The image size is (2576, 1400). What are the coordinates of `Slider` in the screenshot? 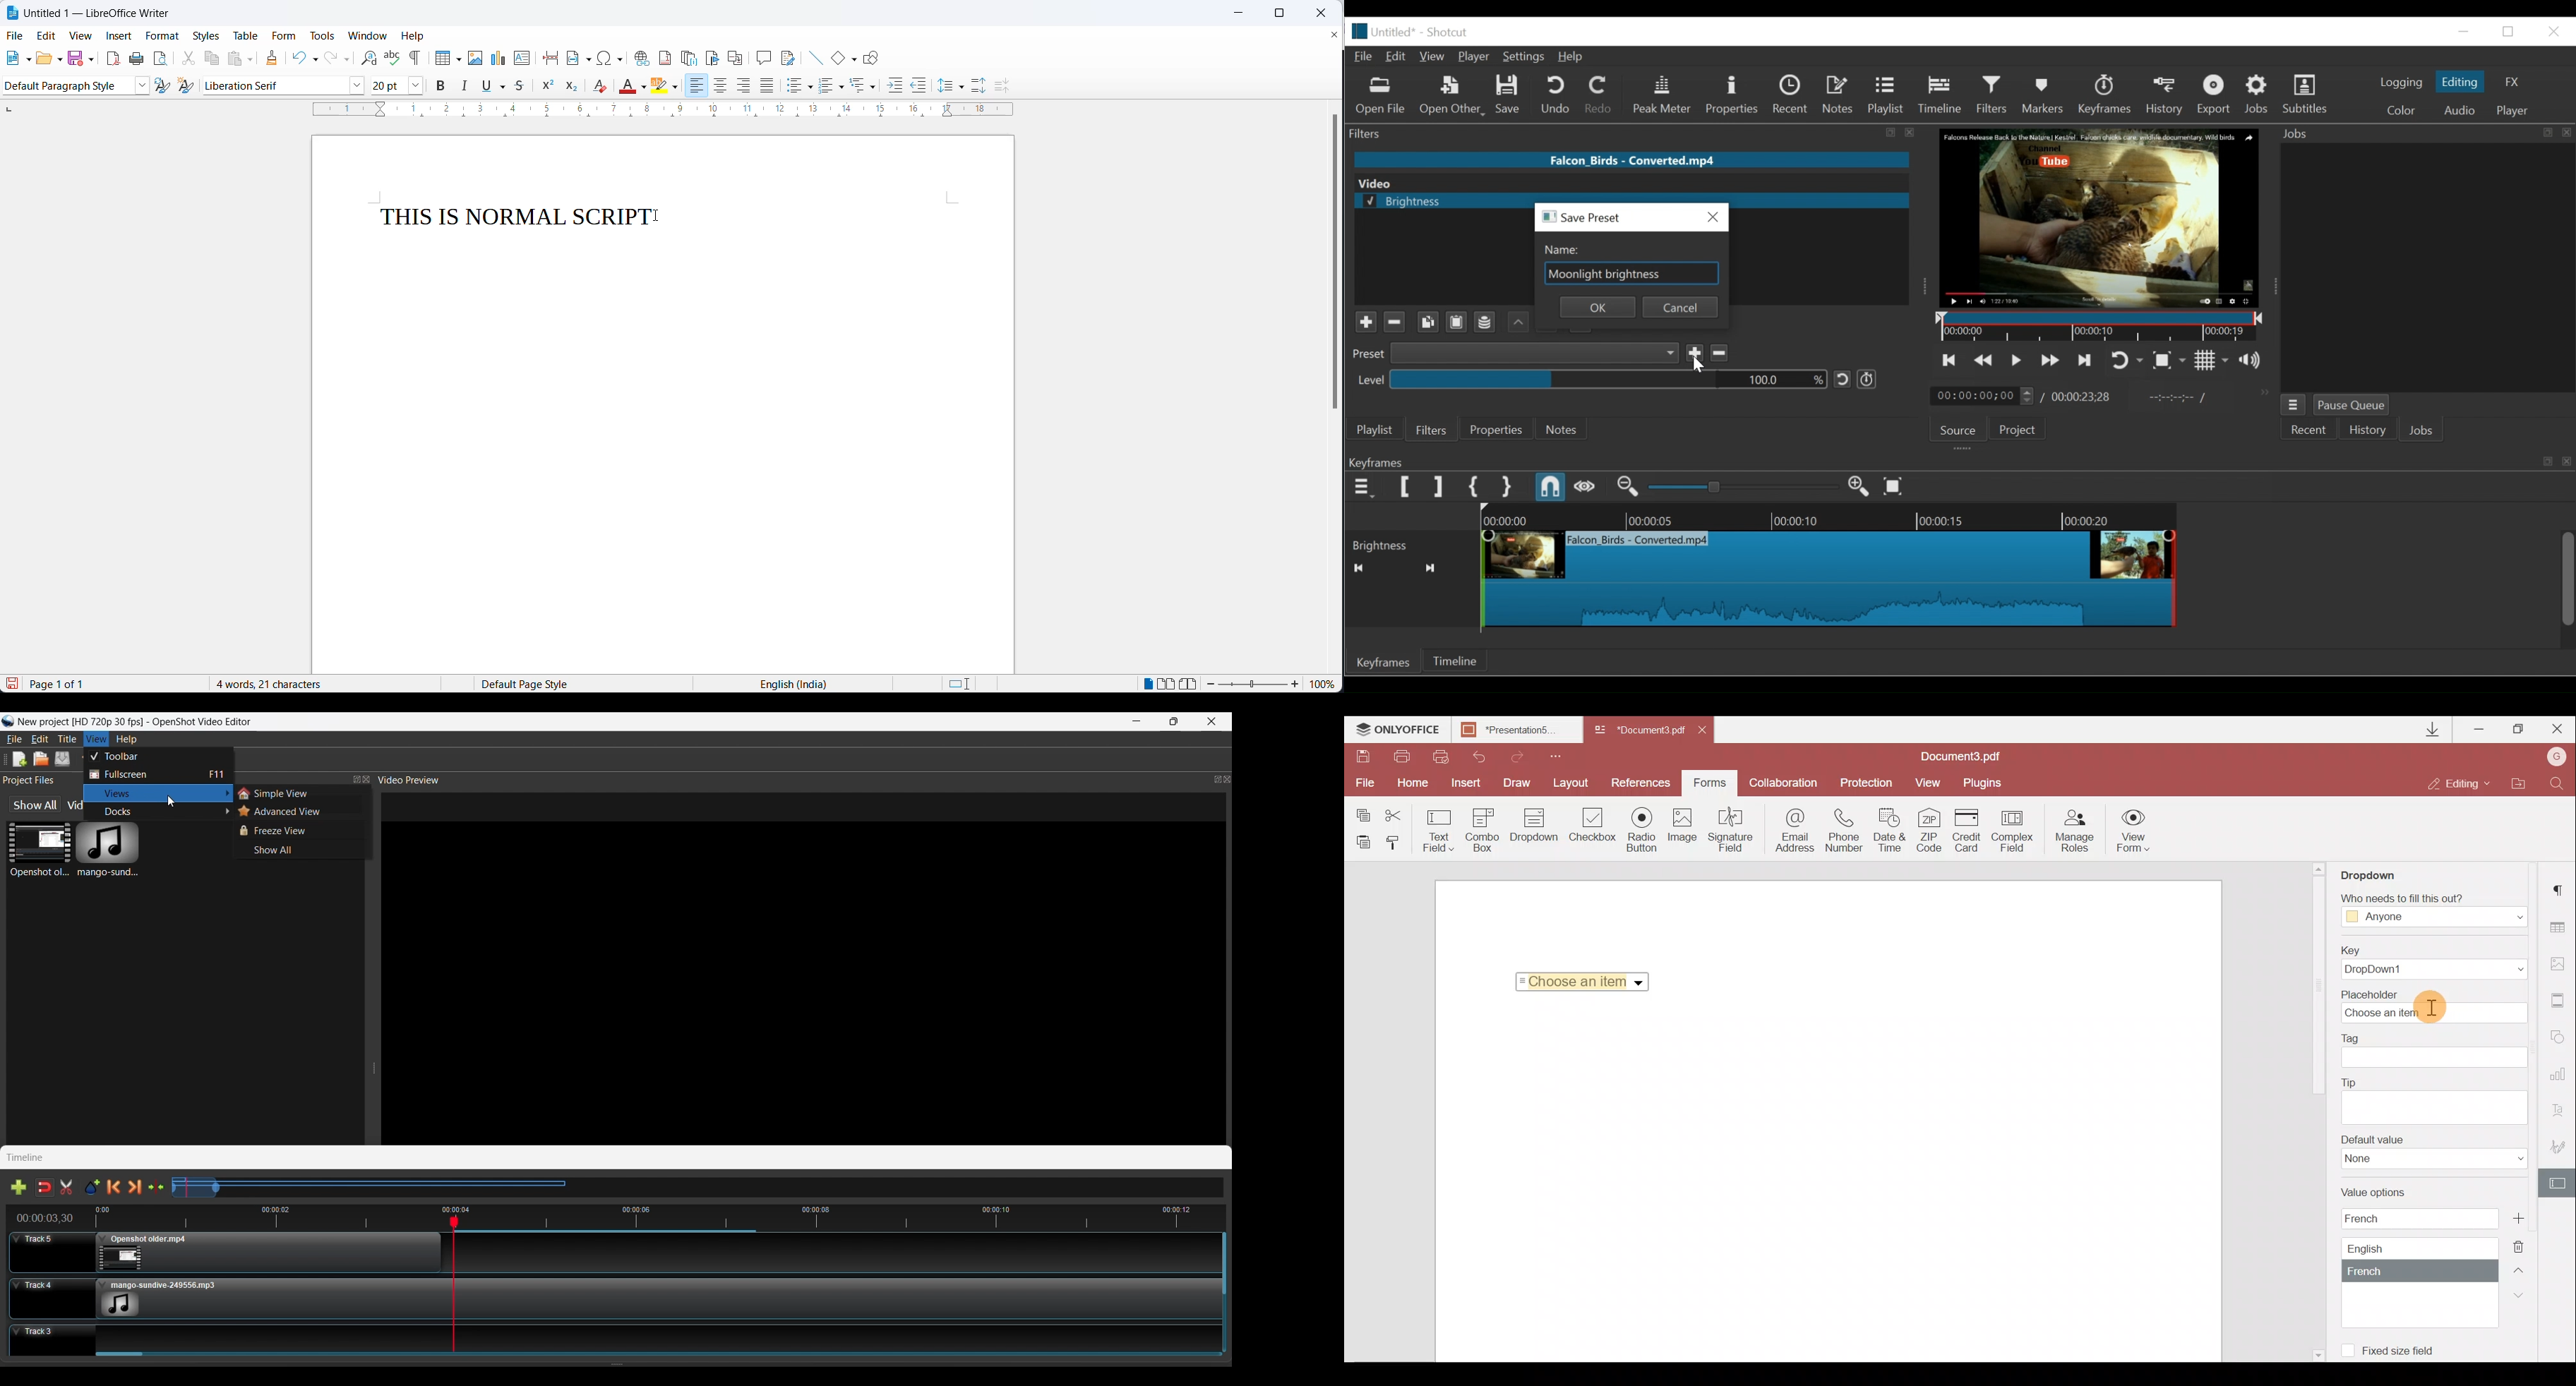 It's located at (664, 1356).